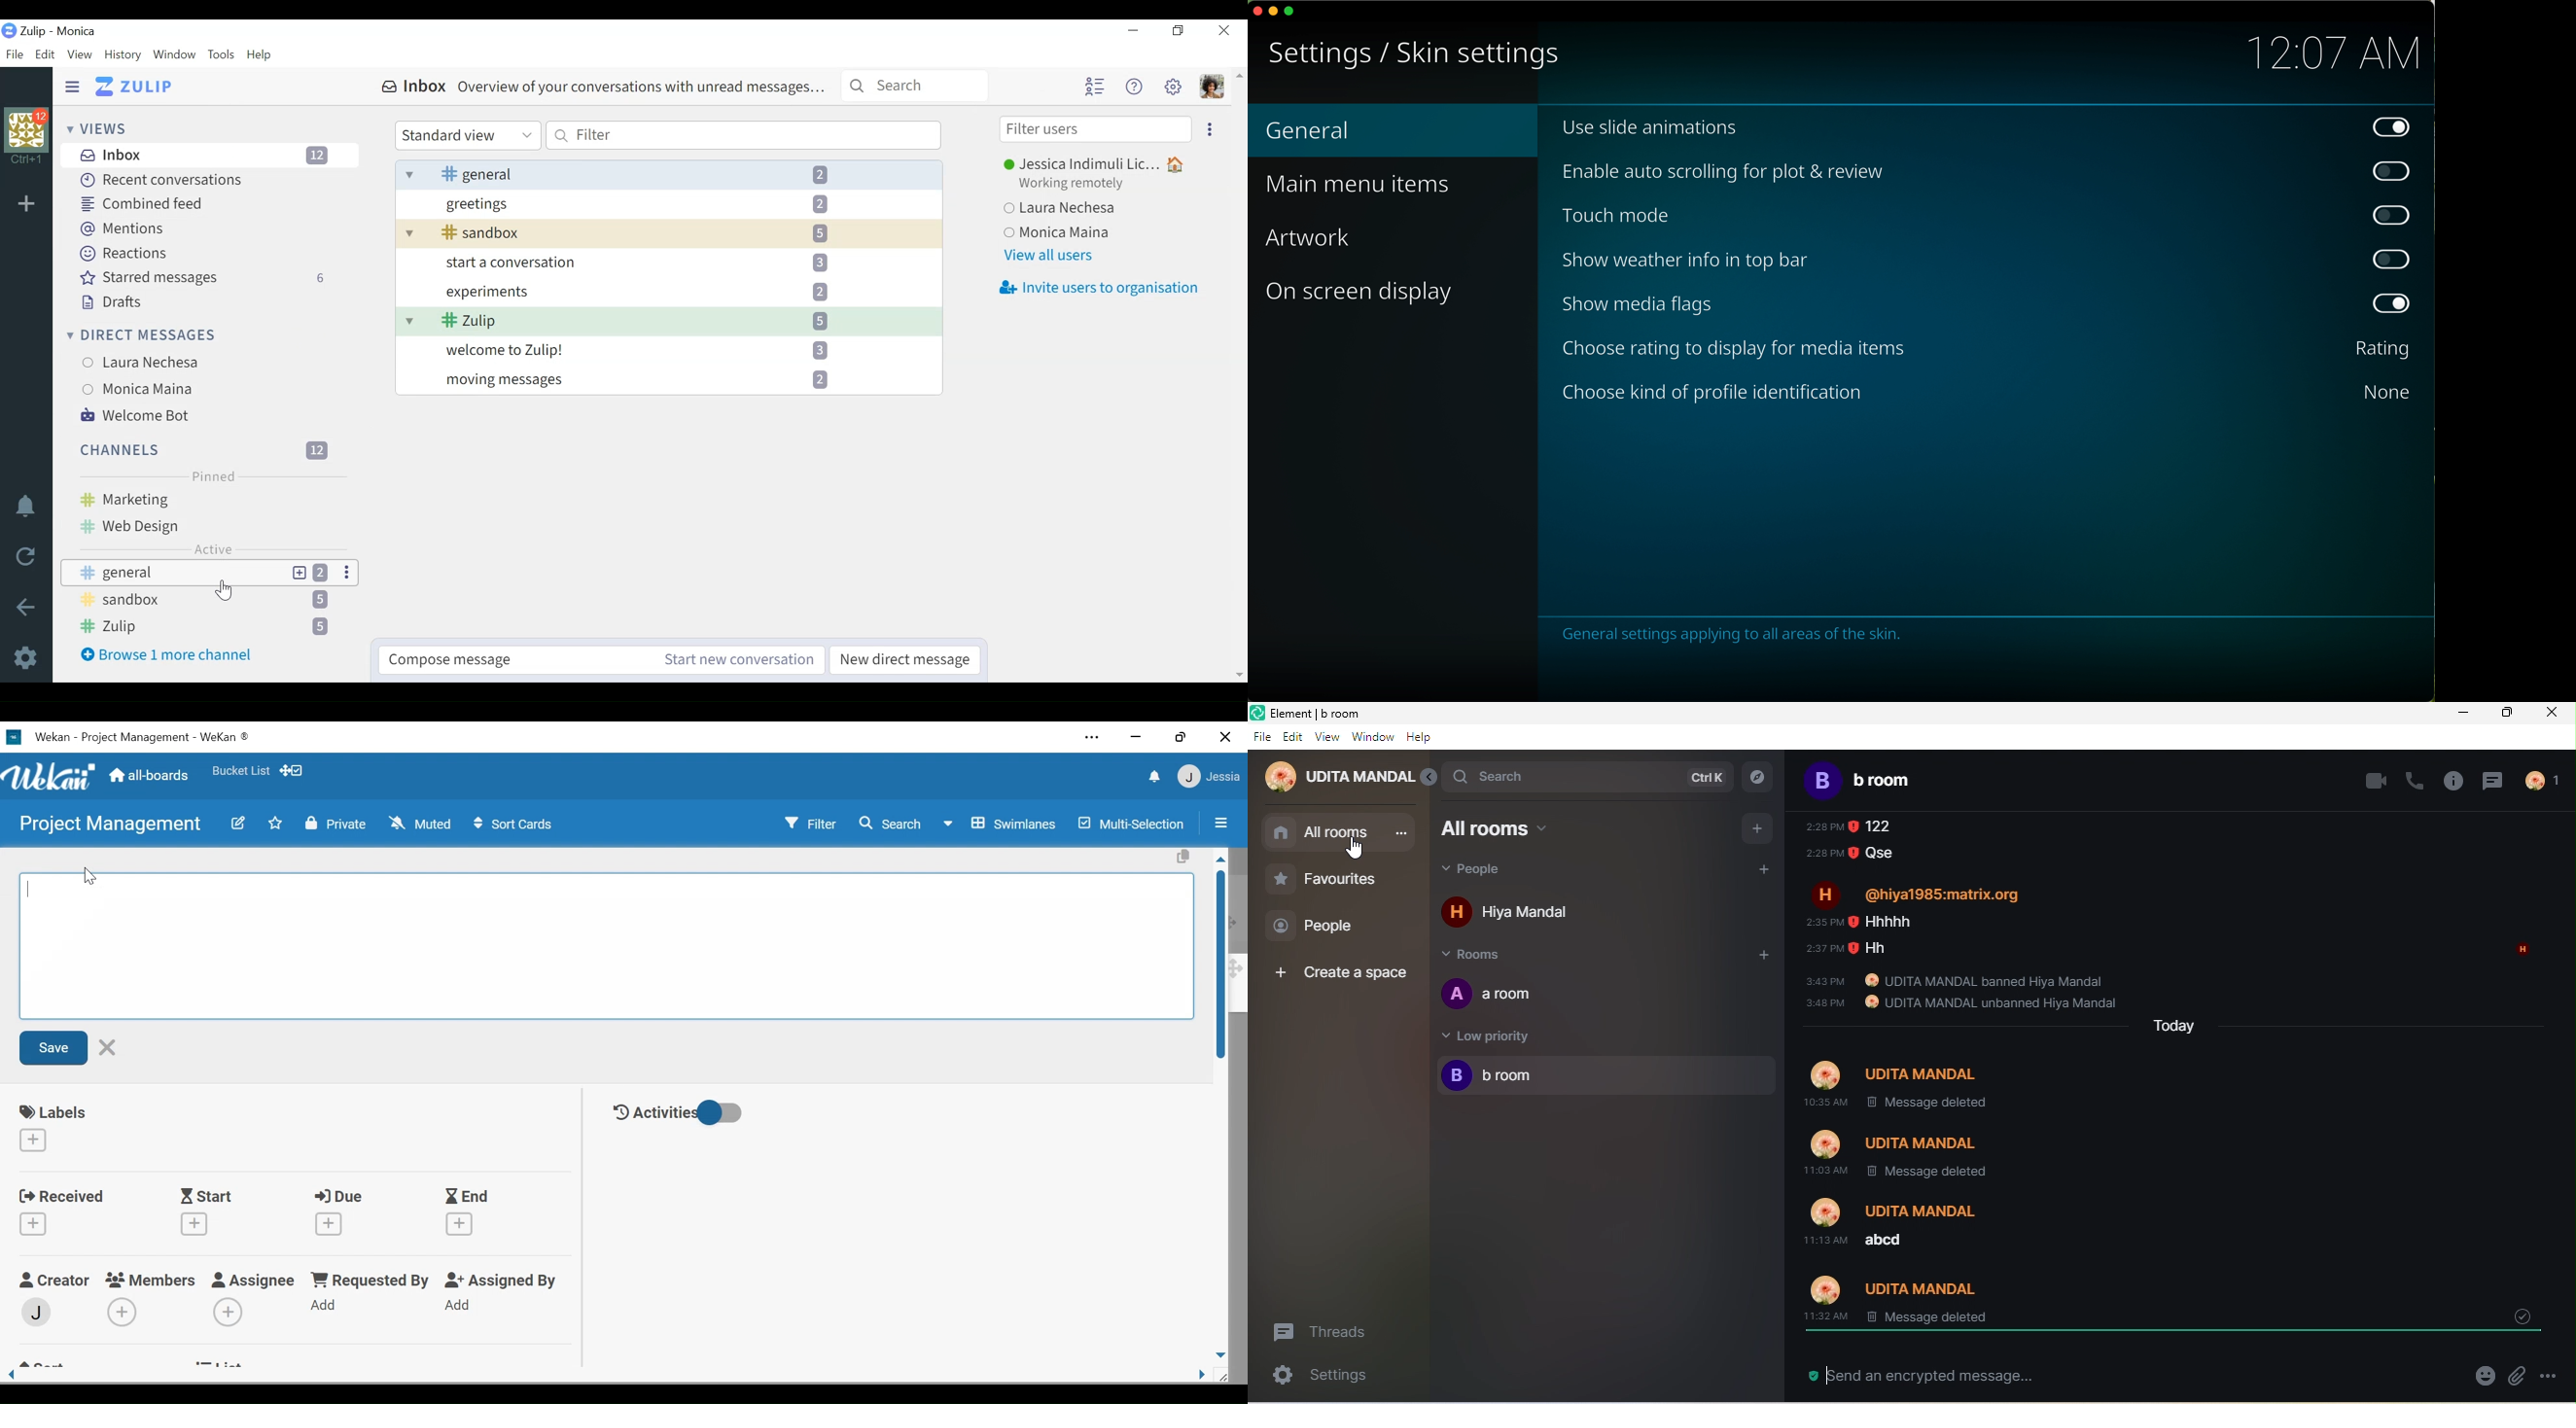 Image resolution: width=2576 pixels, height=1428 pixels. I want to click on minimize, so click(1136, 737).